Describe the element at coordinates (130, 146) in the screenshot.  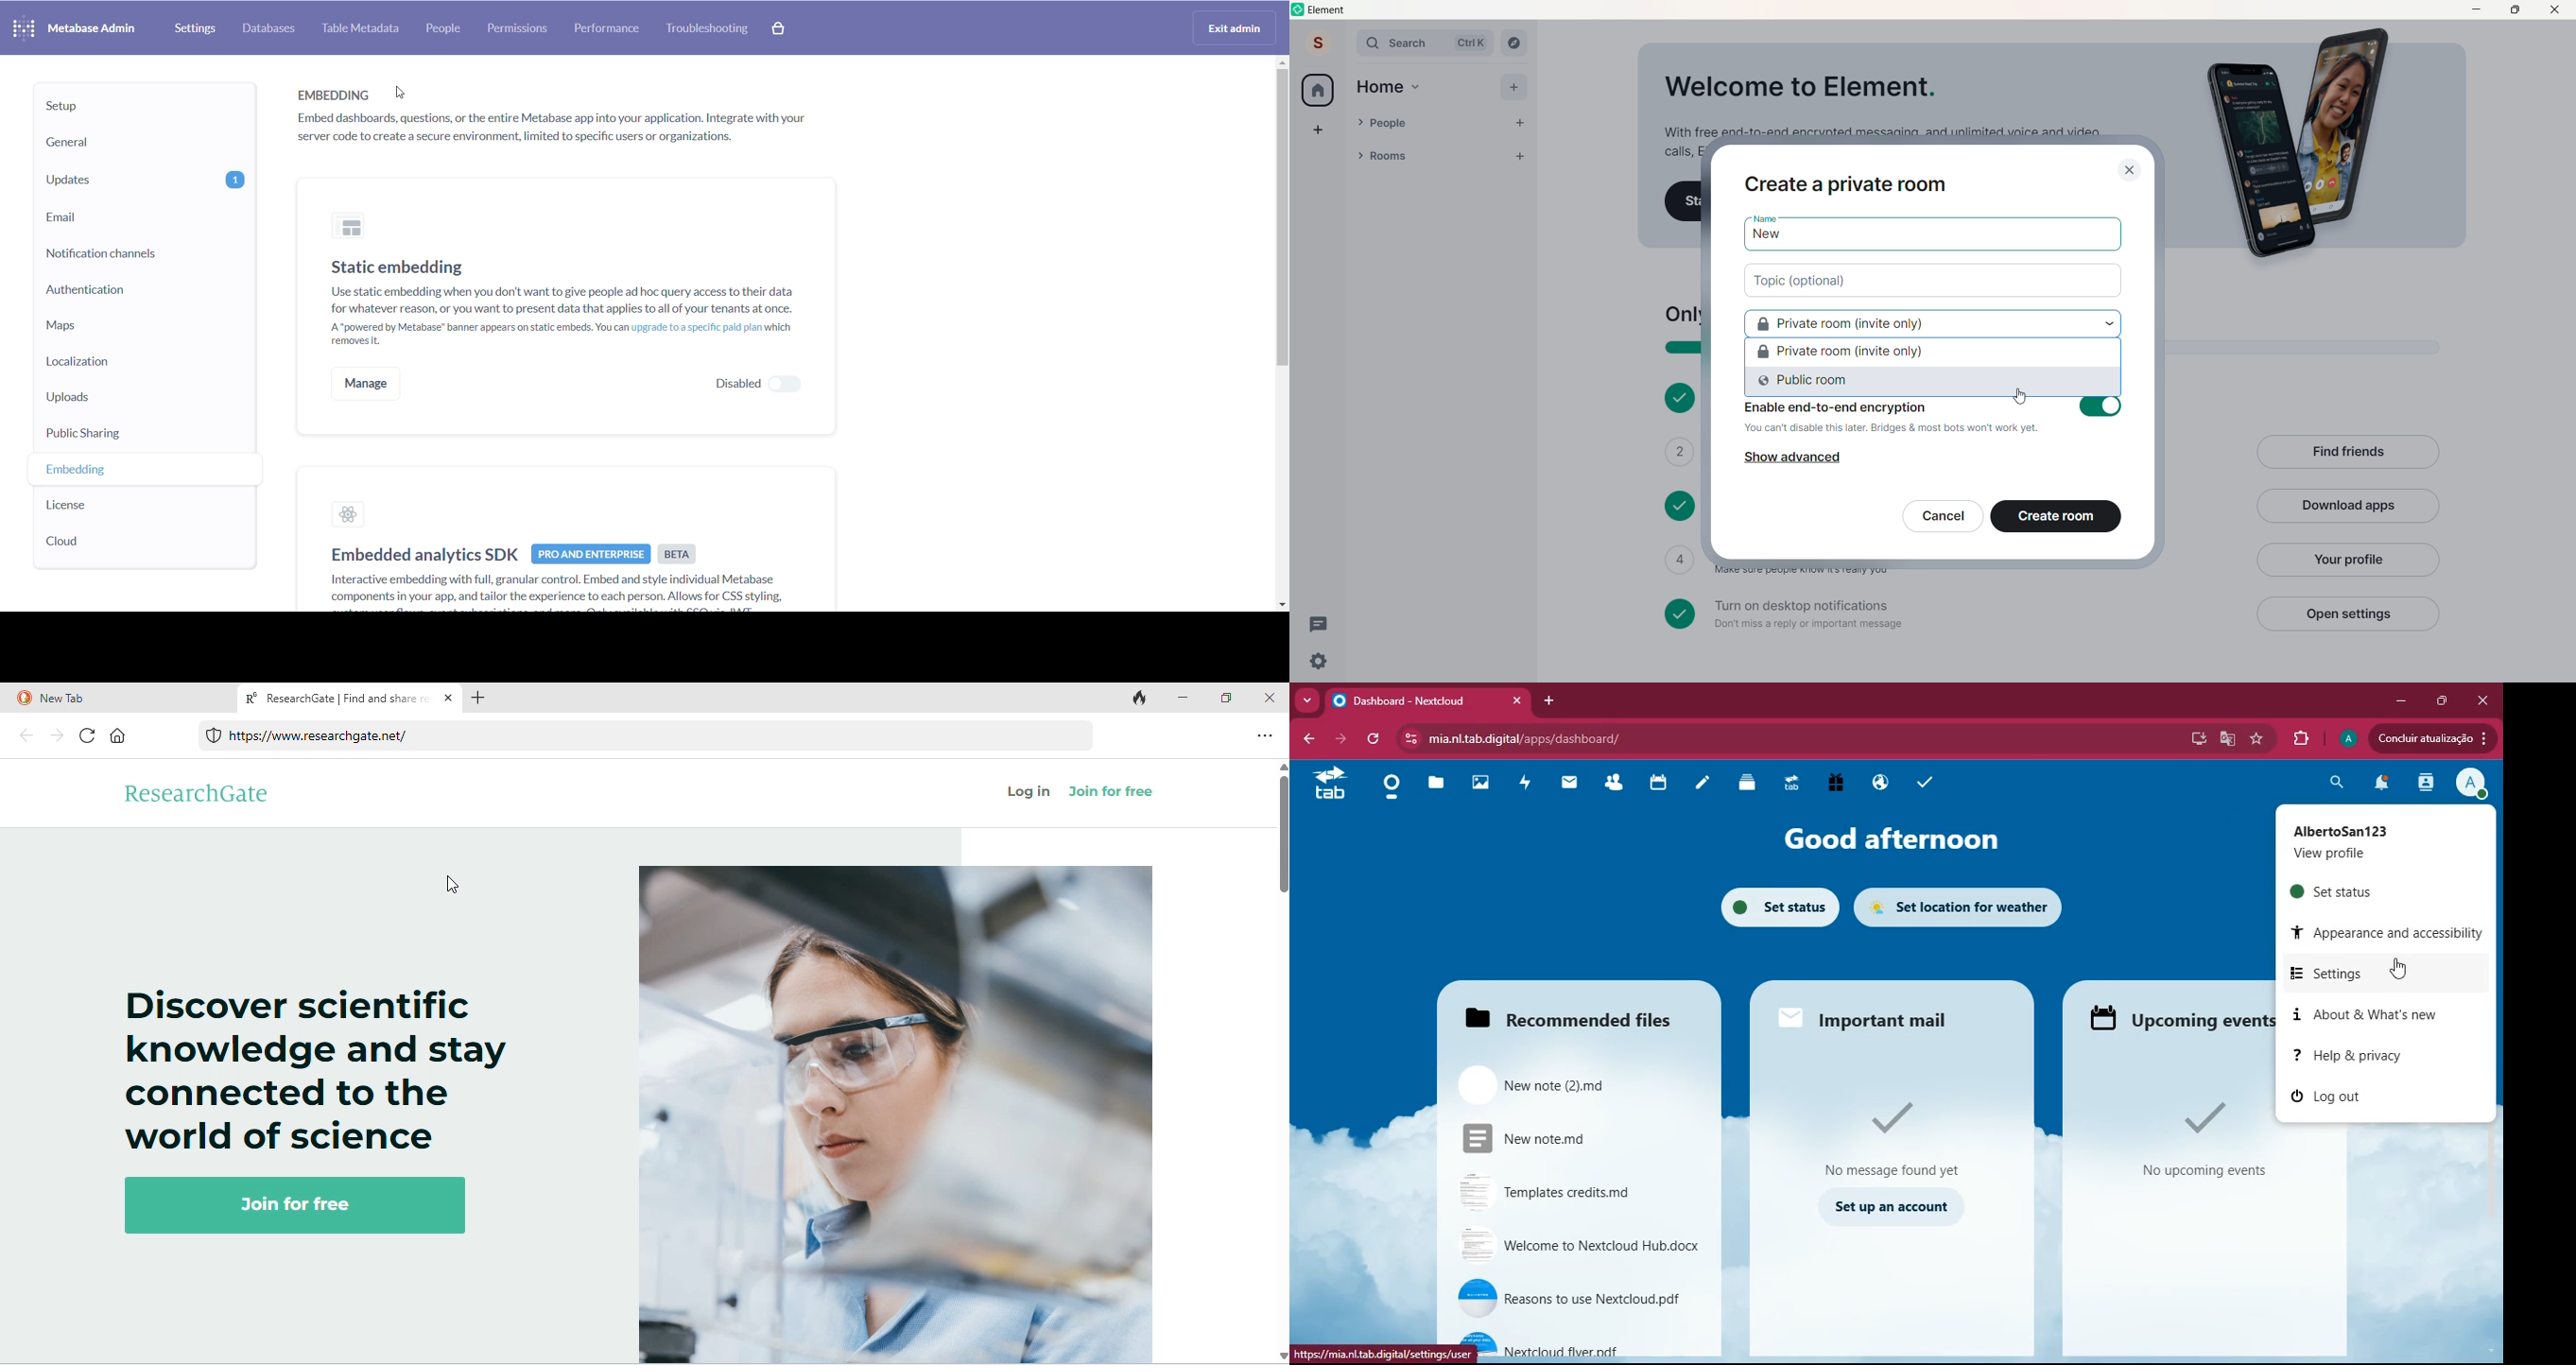
I see `general` at that location.